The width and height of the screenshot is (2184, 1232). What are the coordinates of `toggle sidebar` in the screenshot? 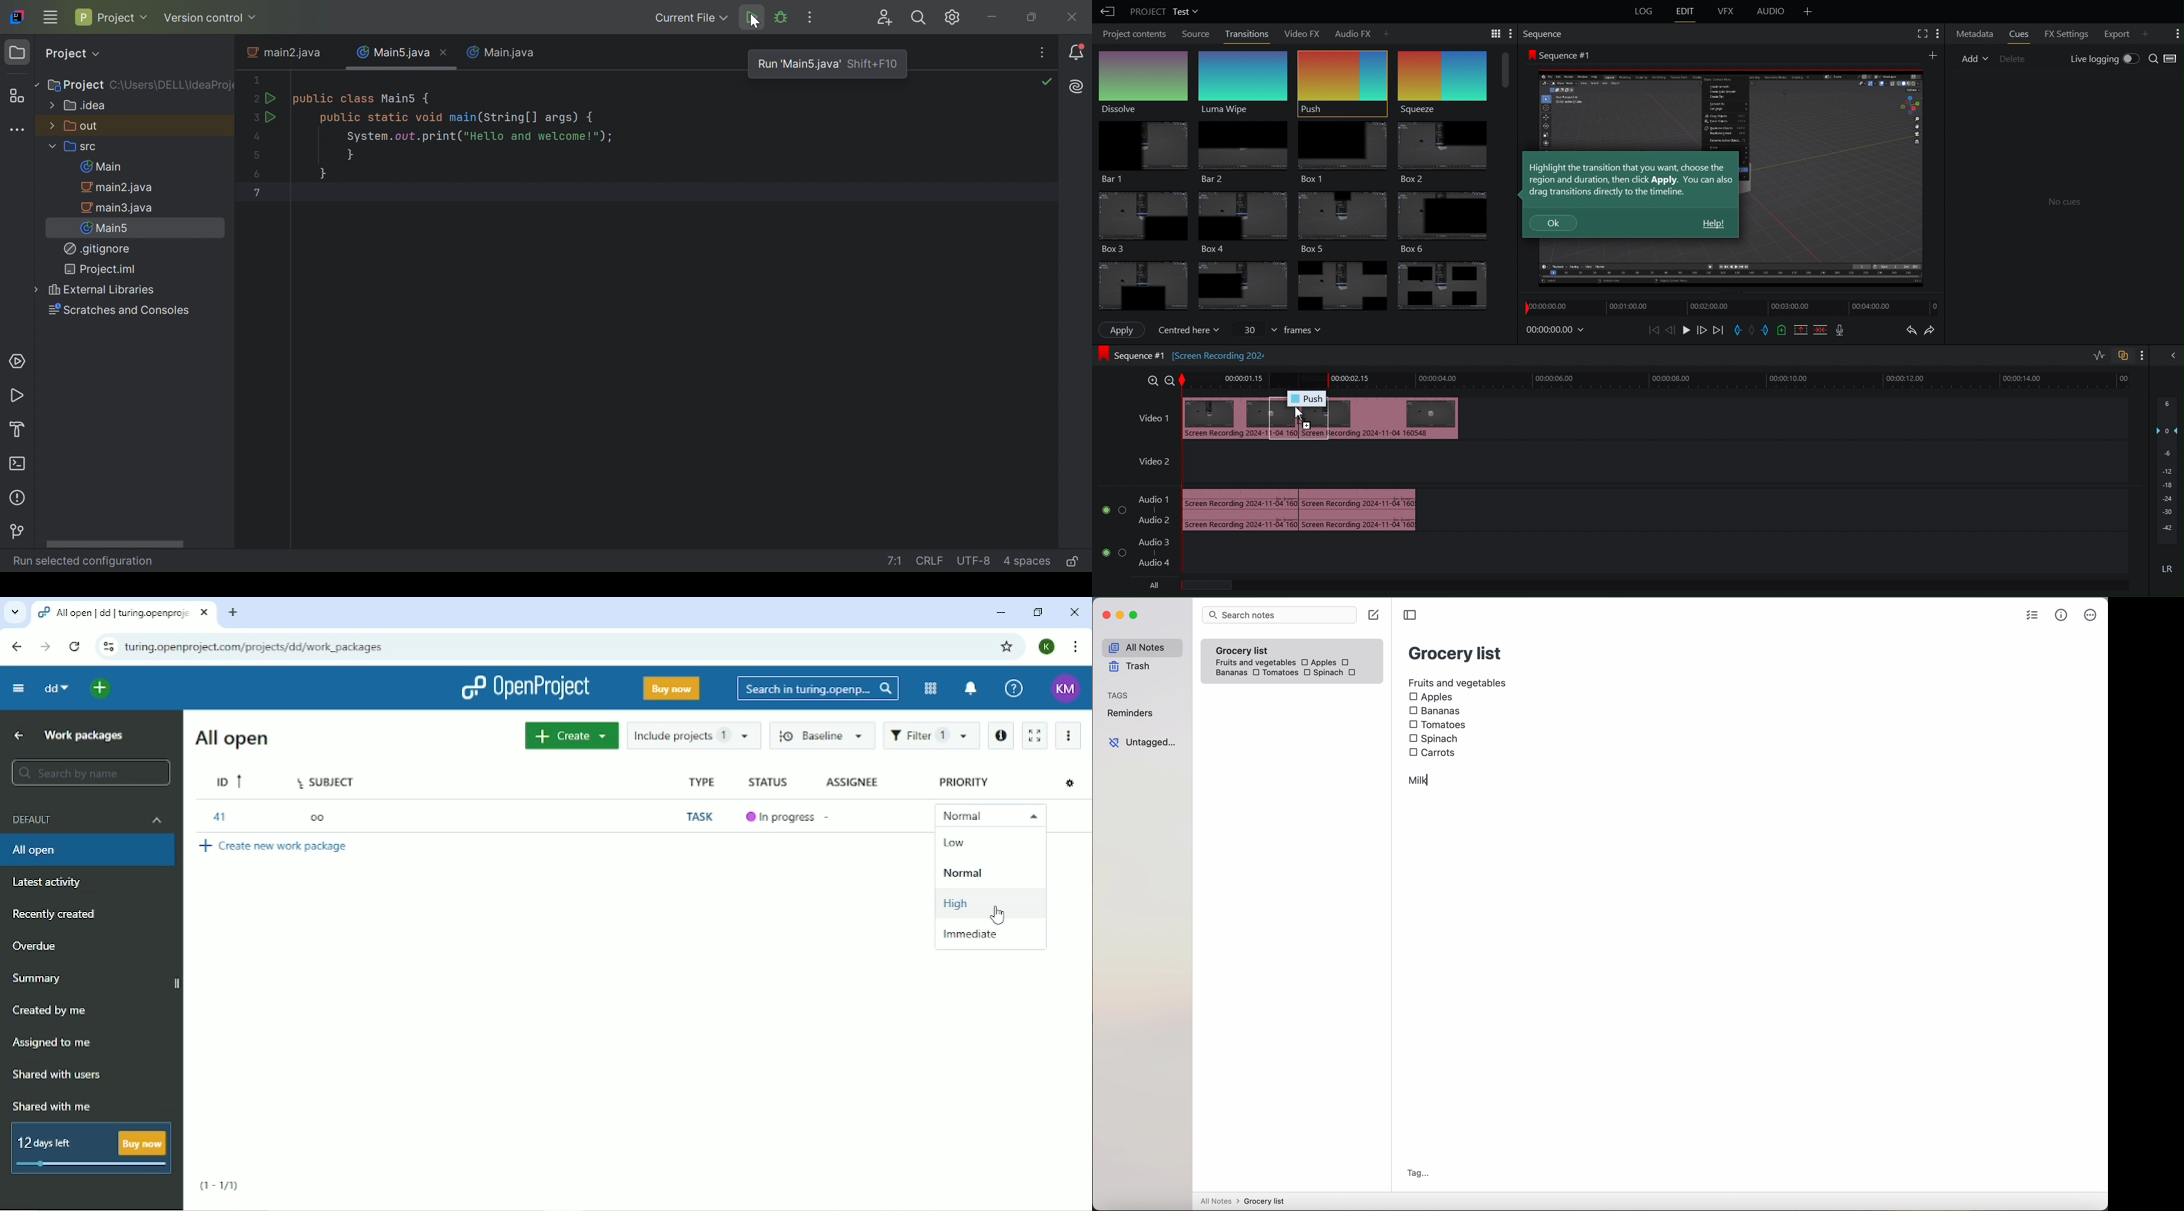 It's located at (1412, 615).